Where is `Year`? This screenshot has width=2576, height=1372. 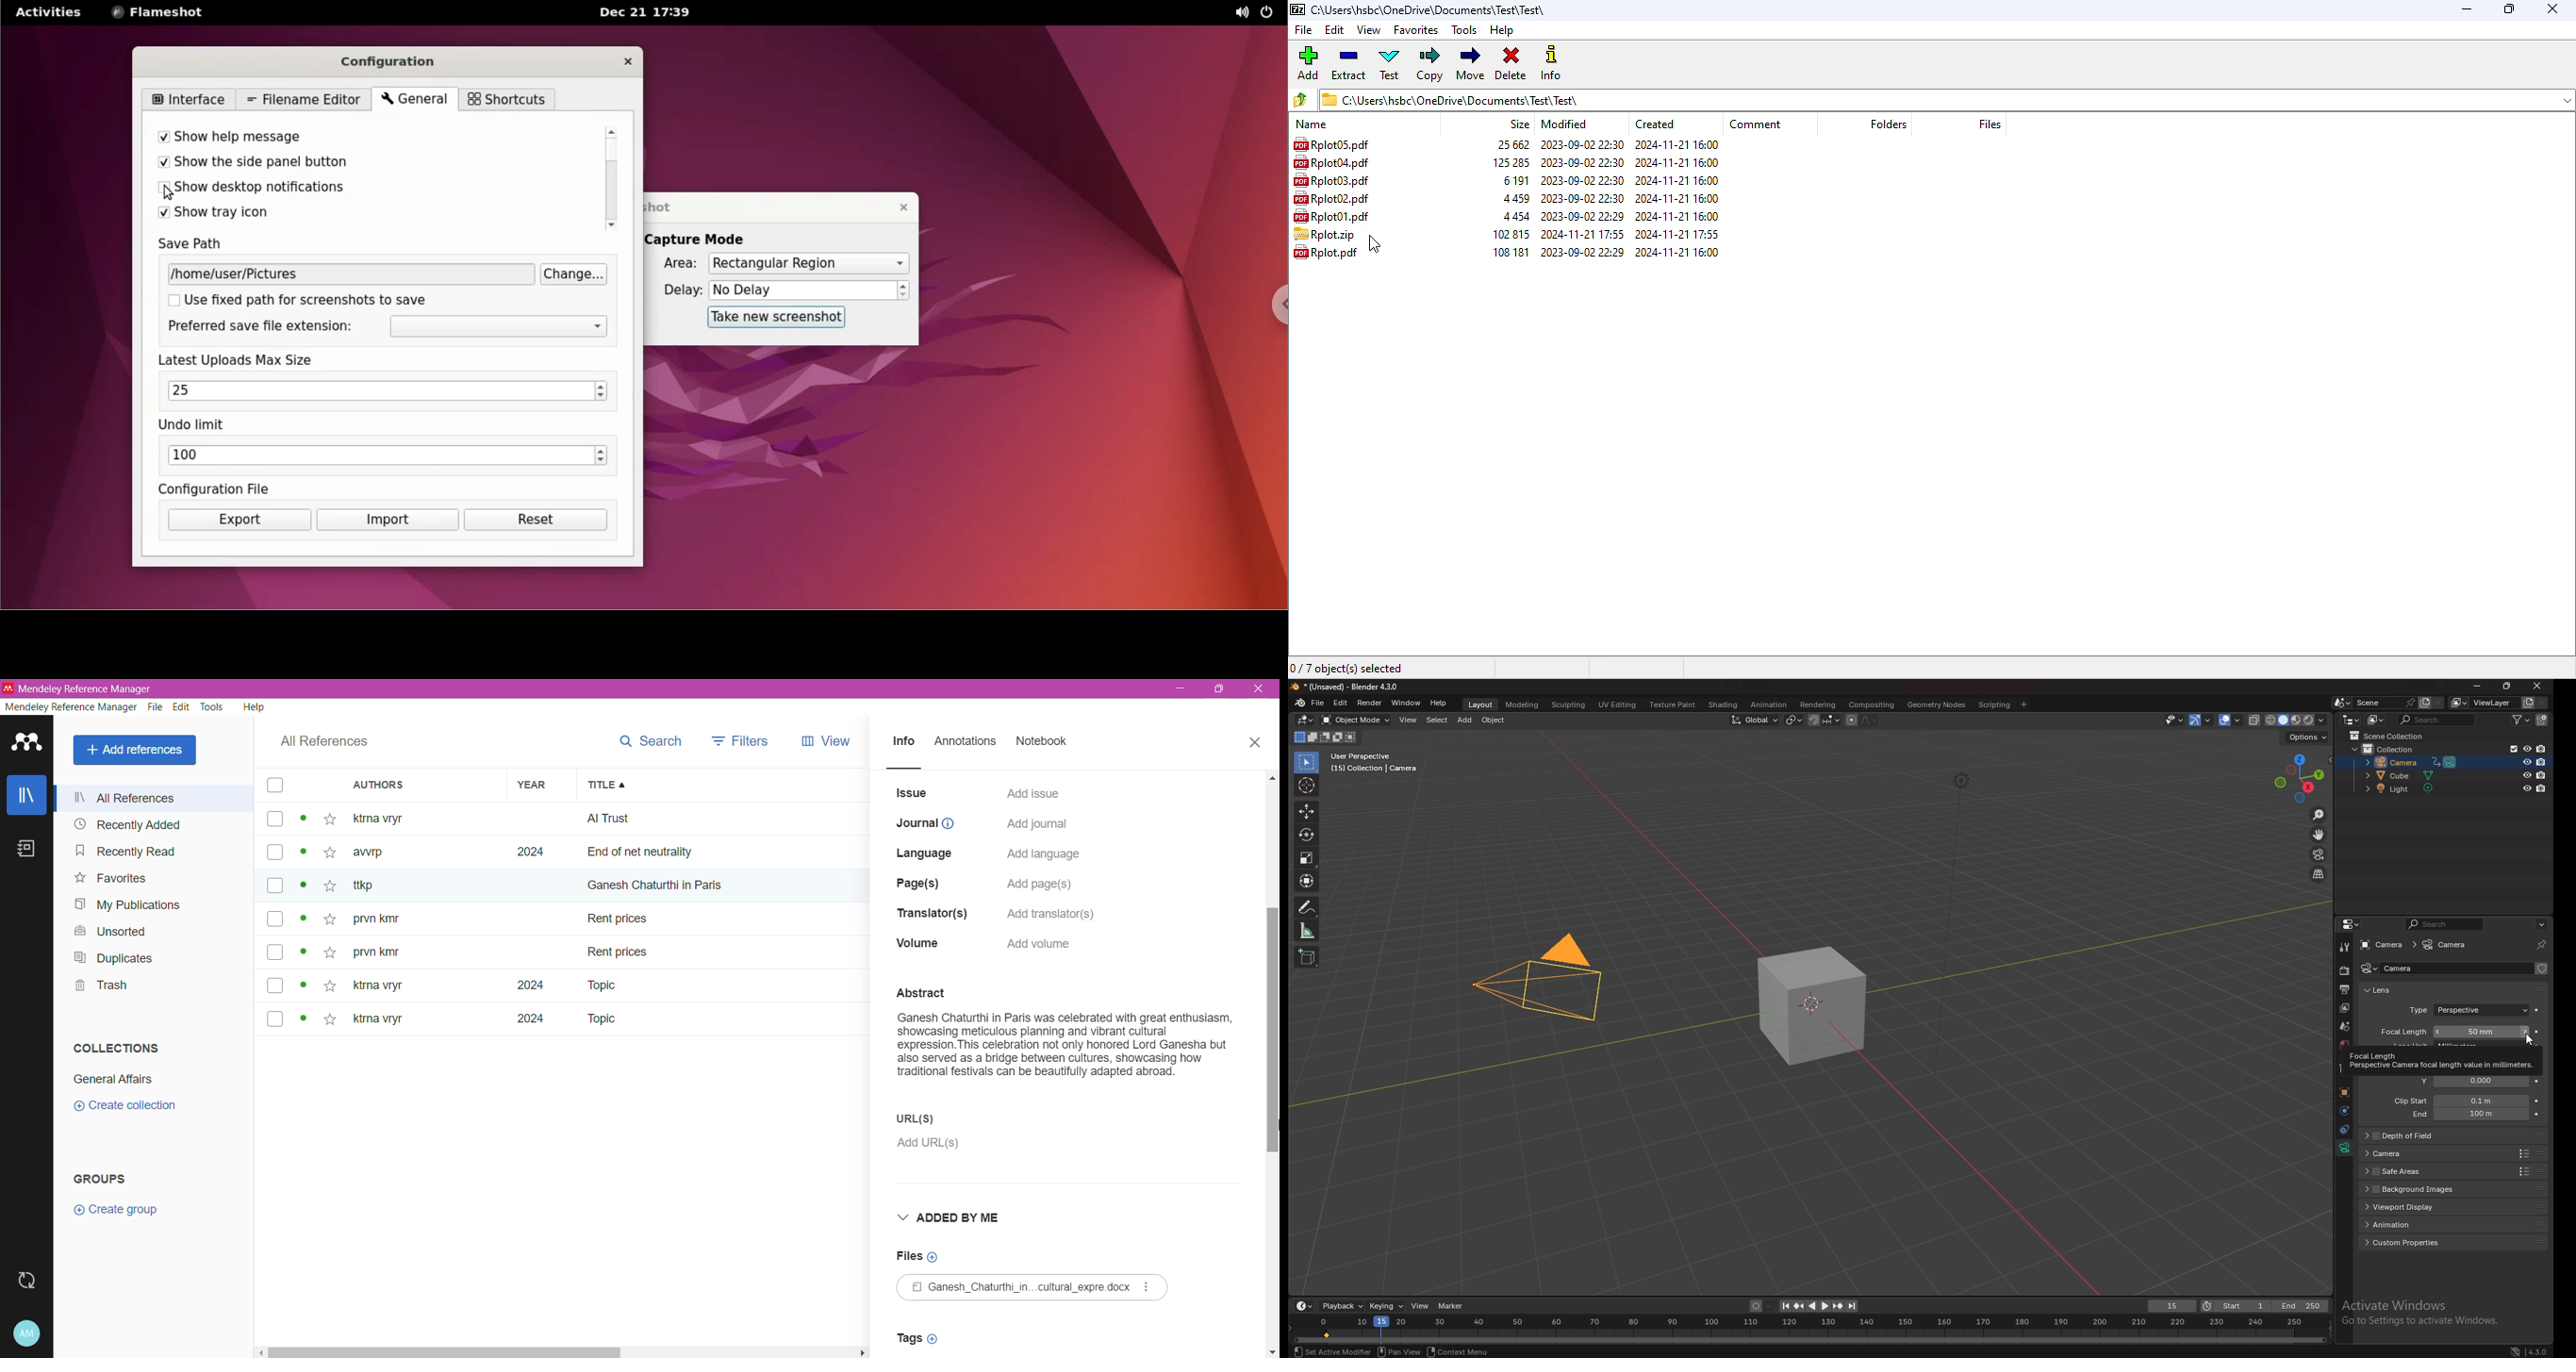 Year is located at coordinates (540, 786).